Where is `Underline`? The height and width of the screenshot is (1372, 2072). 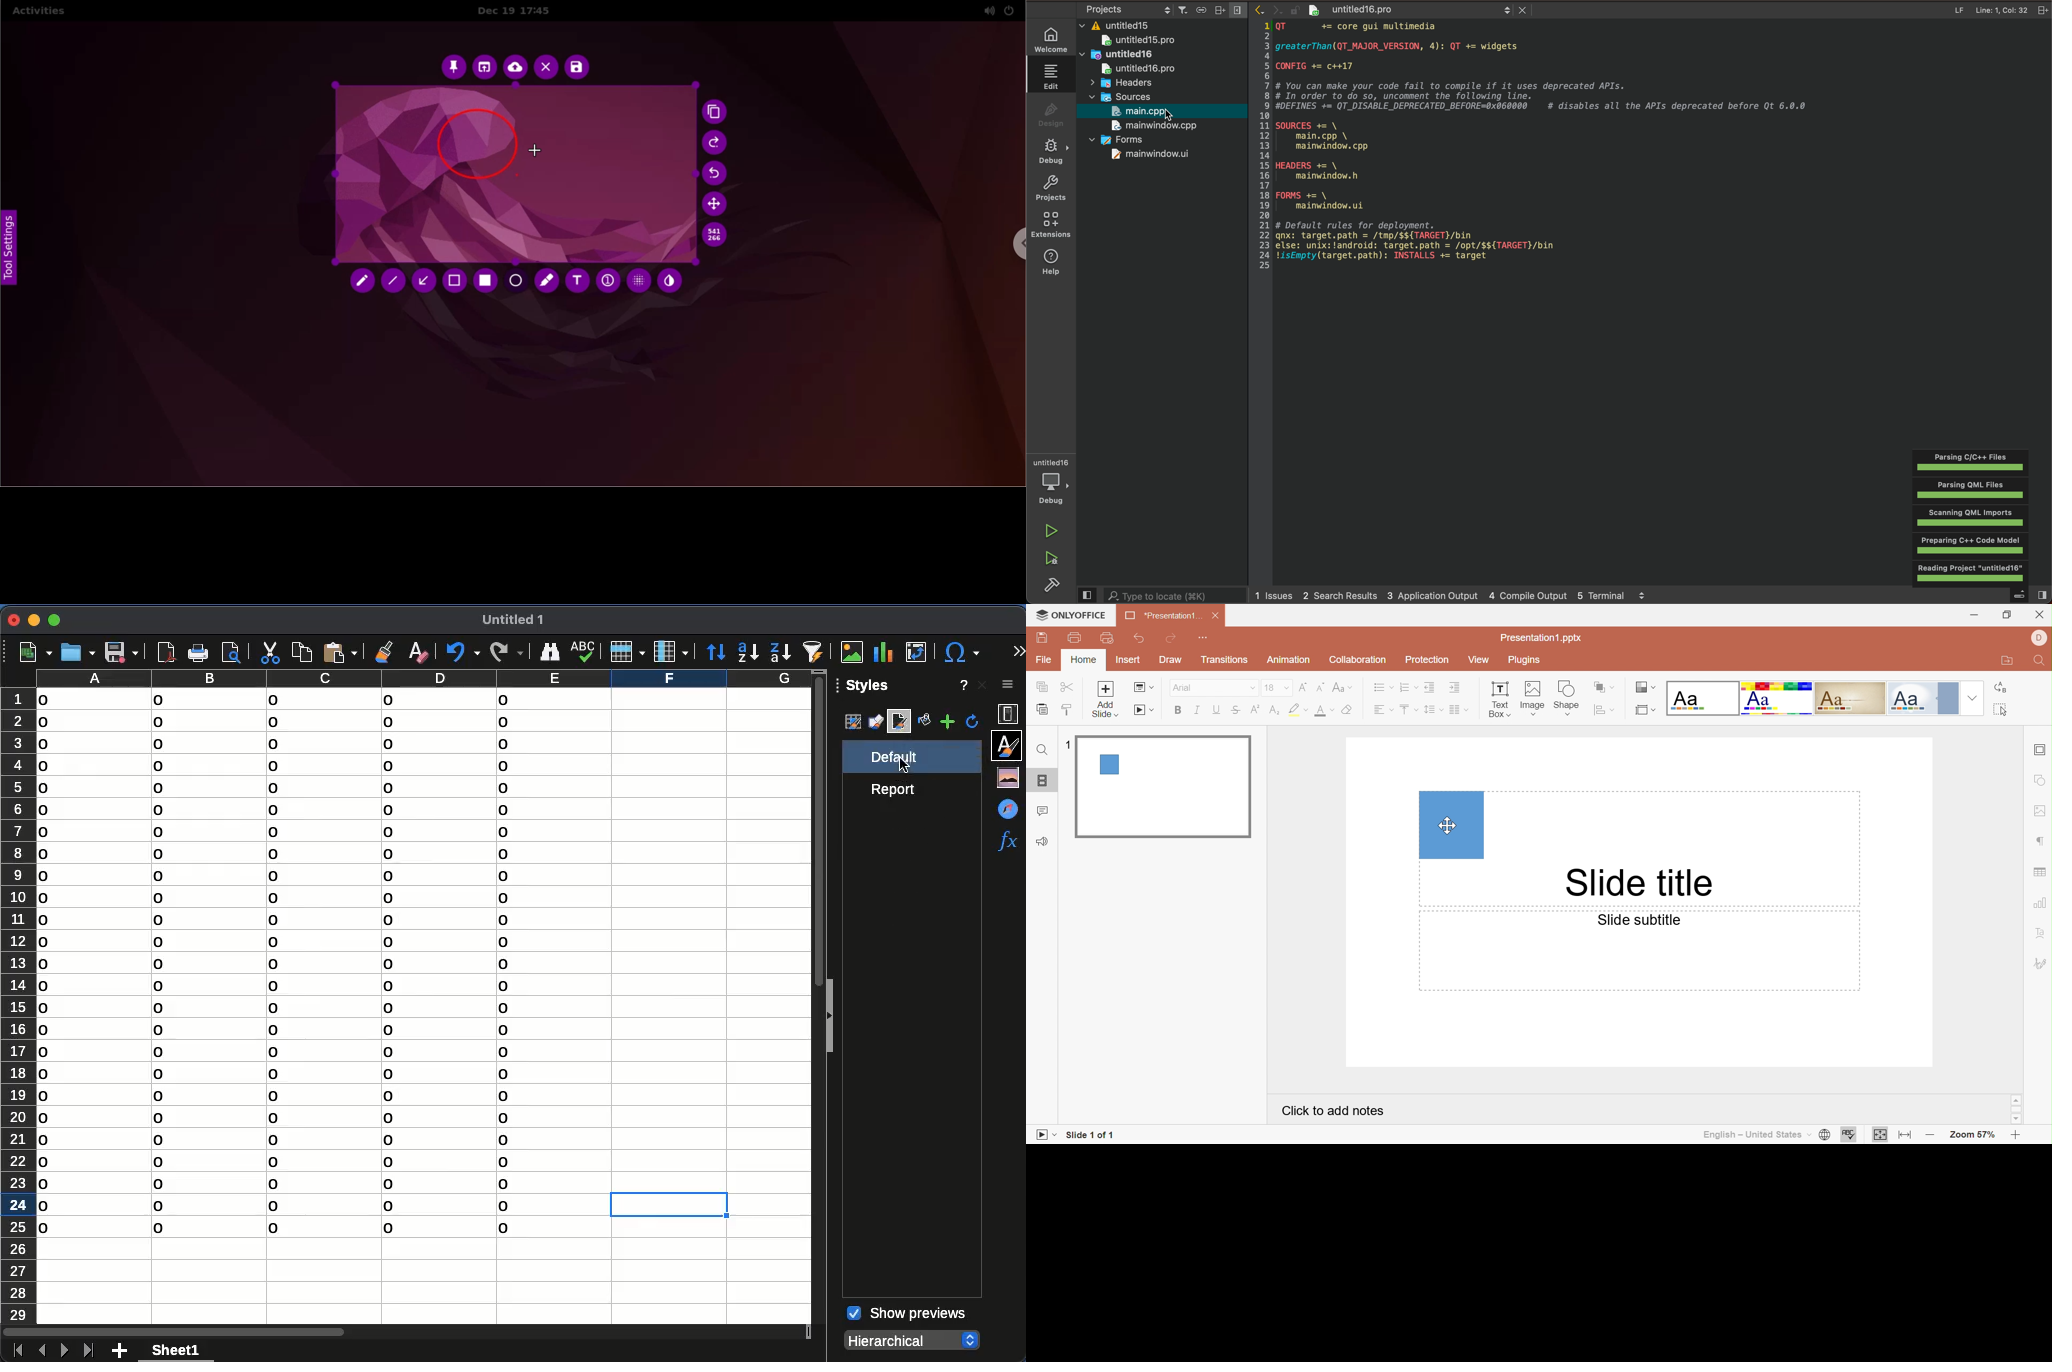
Underline is located at coordinates (1215, 711).